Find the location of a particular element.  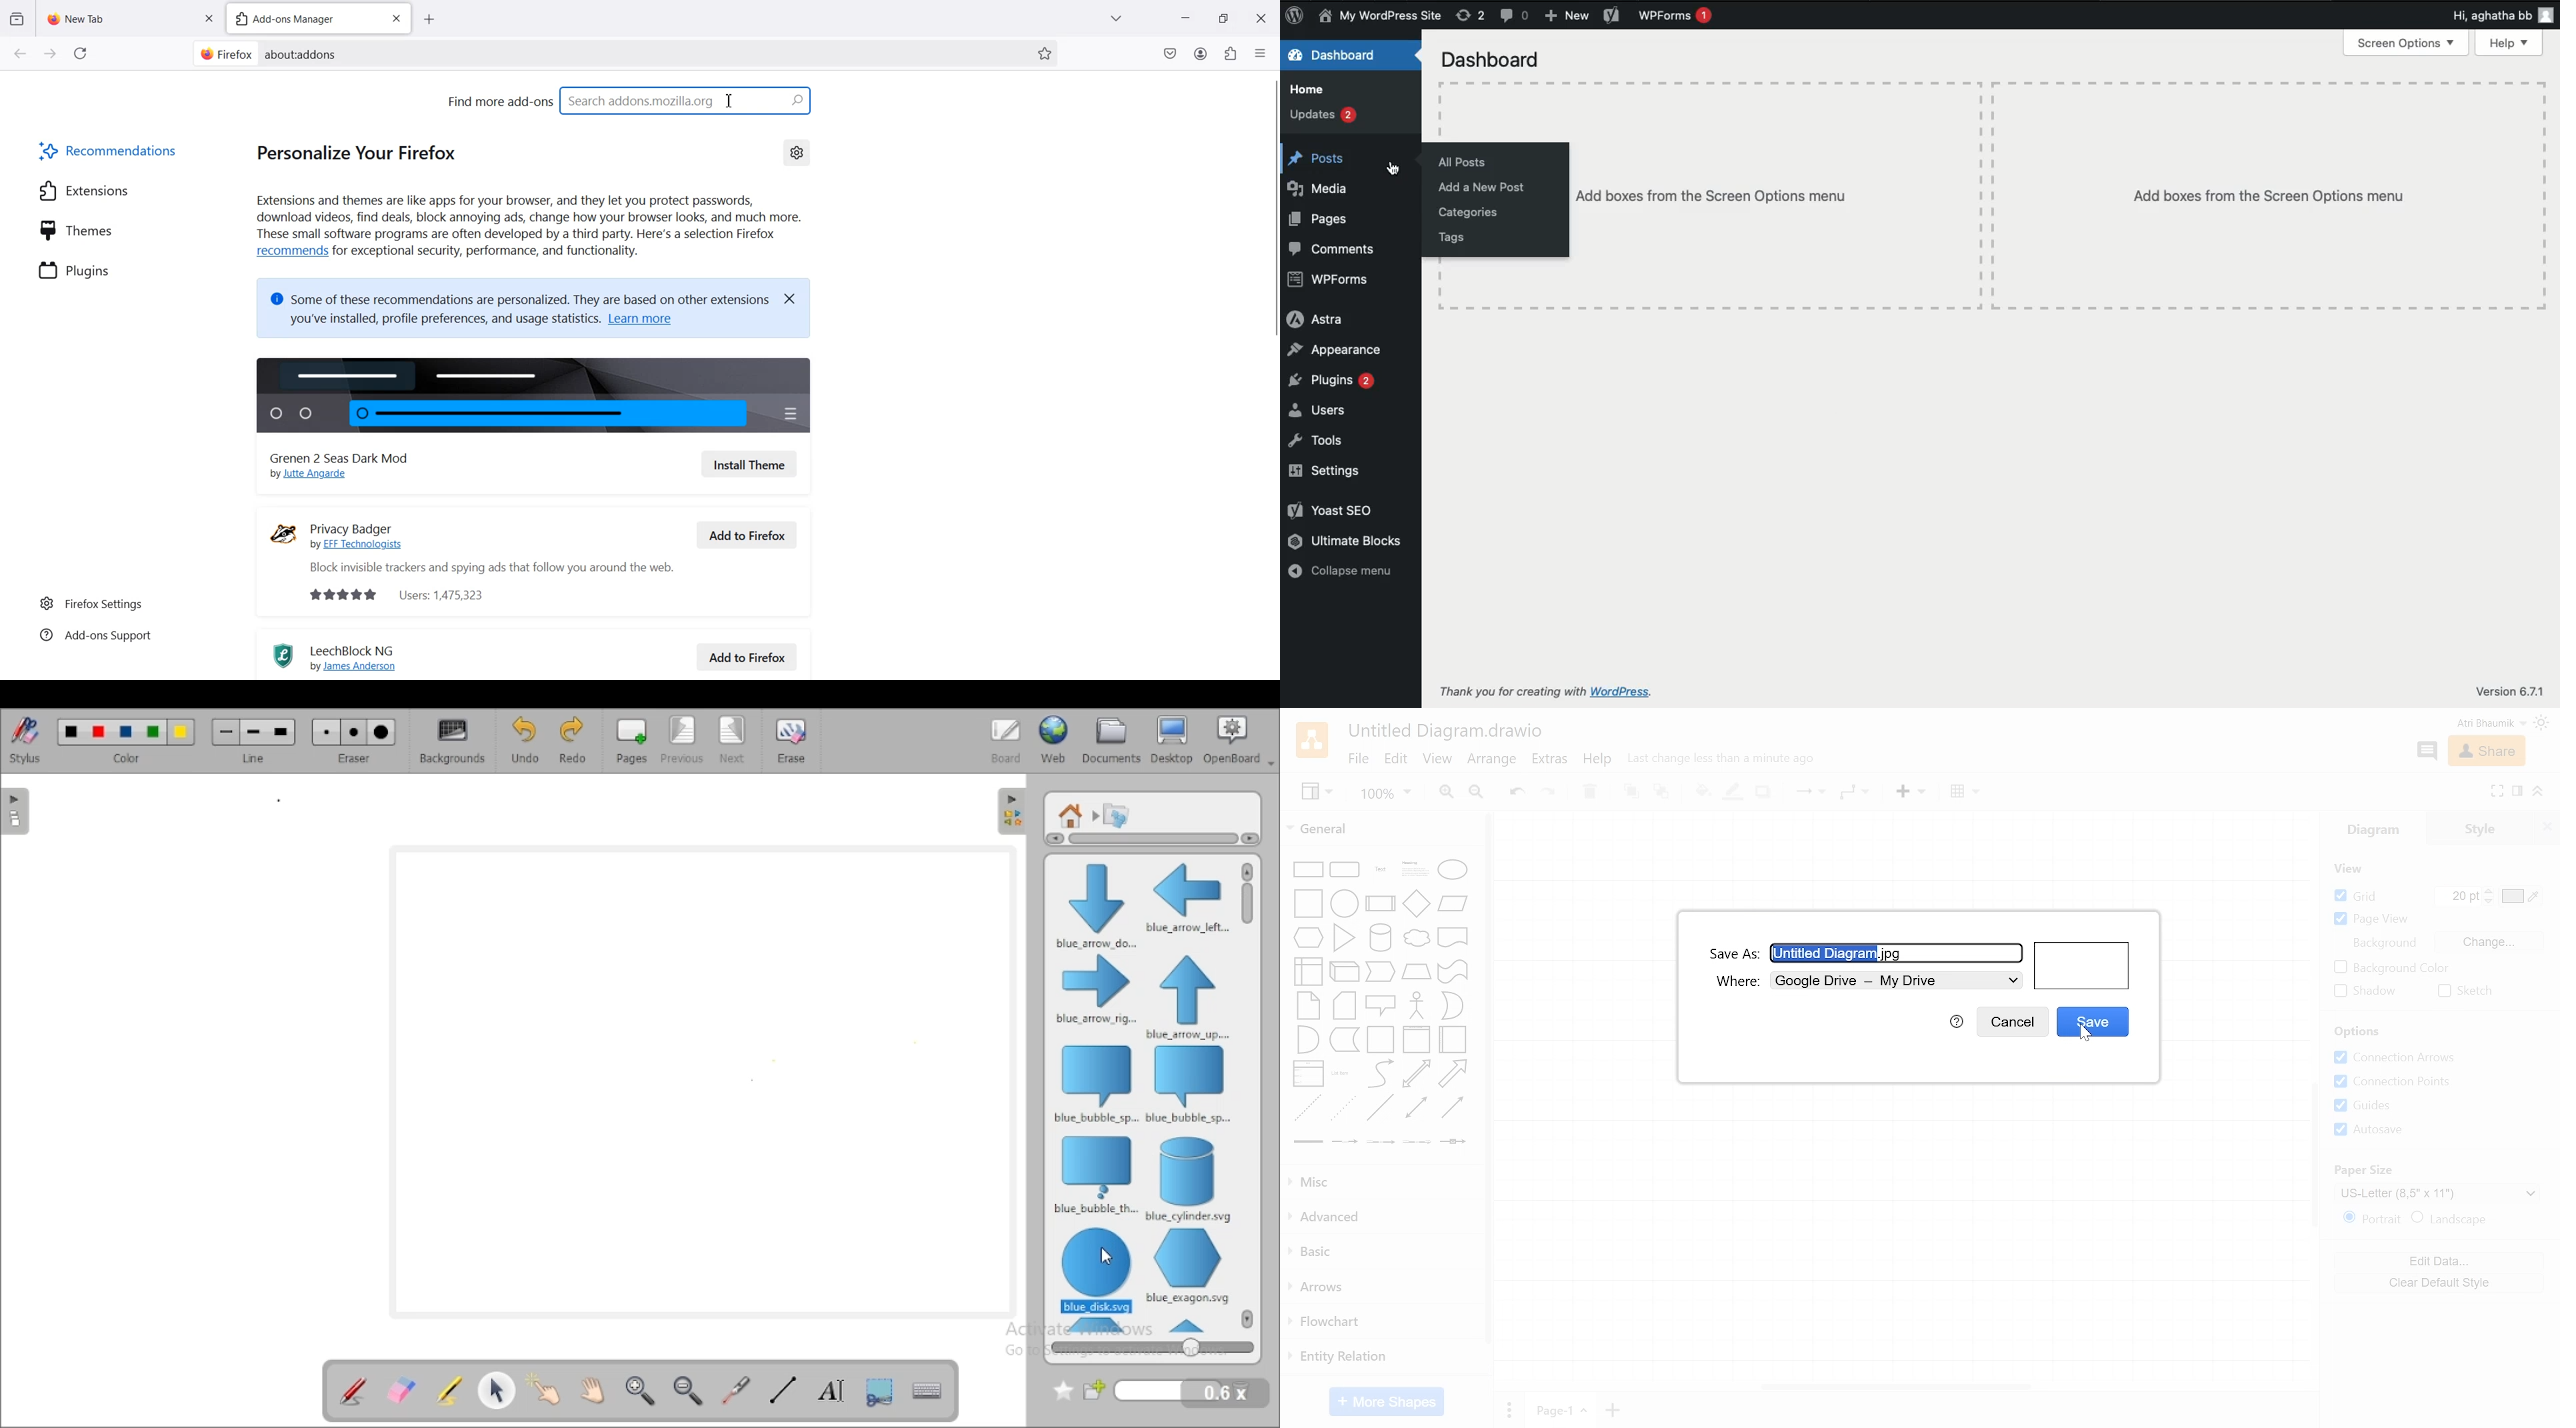

Shadow is located at coordinates (1763, 792).